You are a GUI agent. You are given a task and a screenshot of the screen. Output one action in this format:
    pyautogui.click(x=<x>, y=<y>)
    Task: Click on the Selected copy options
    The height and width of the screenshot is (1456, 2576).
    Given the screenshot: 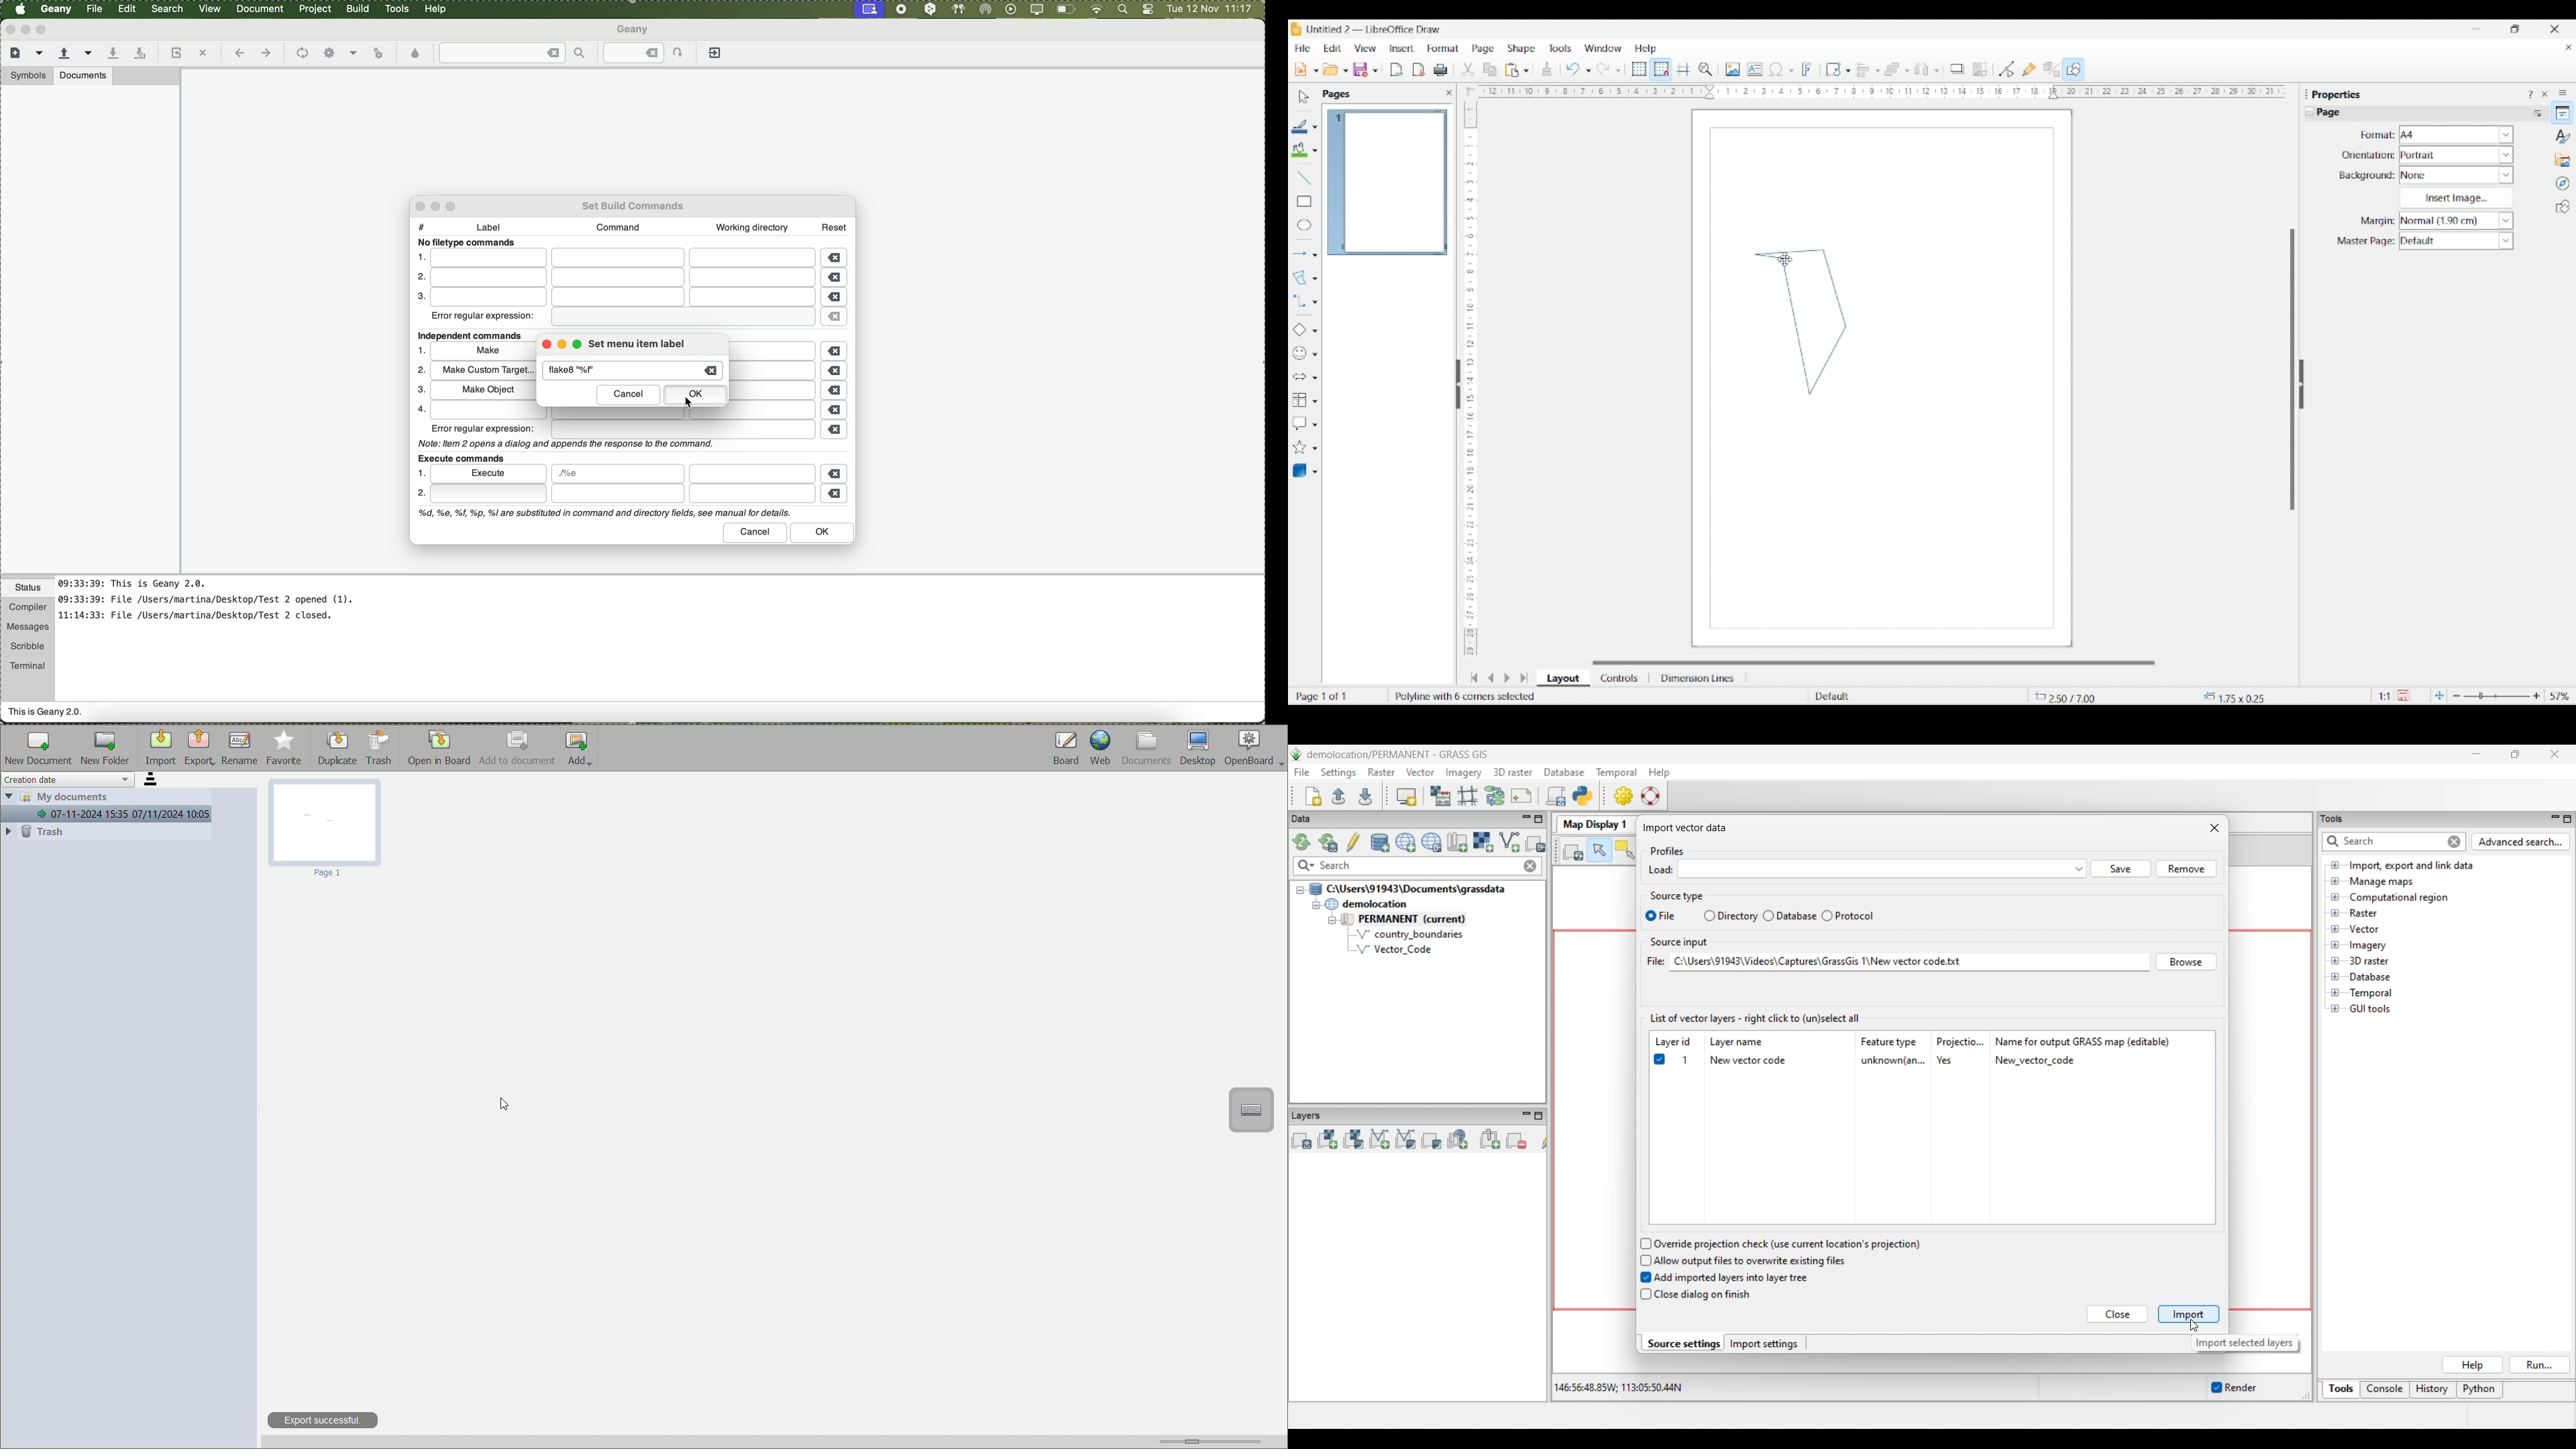 What is the action you would take?
    pyautogui.click(x=1490, y=70)
    